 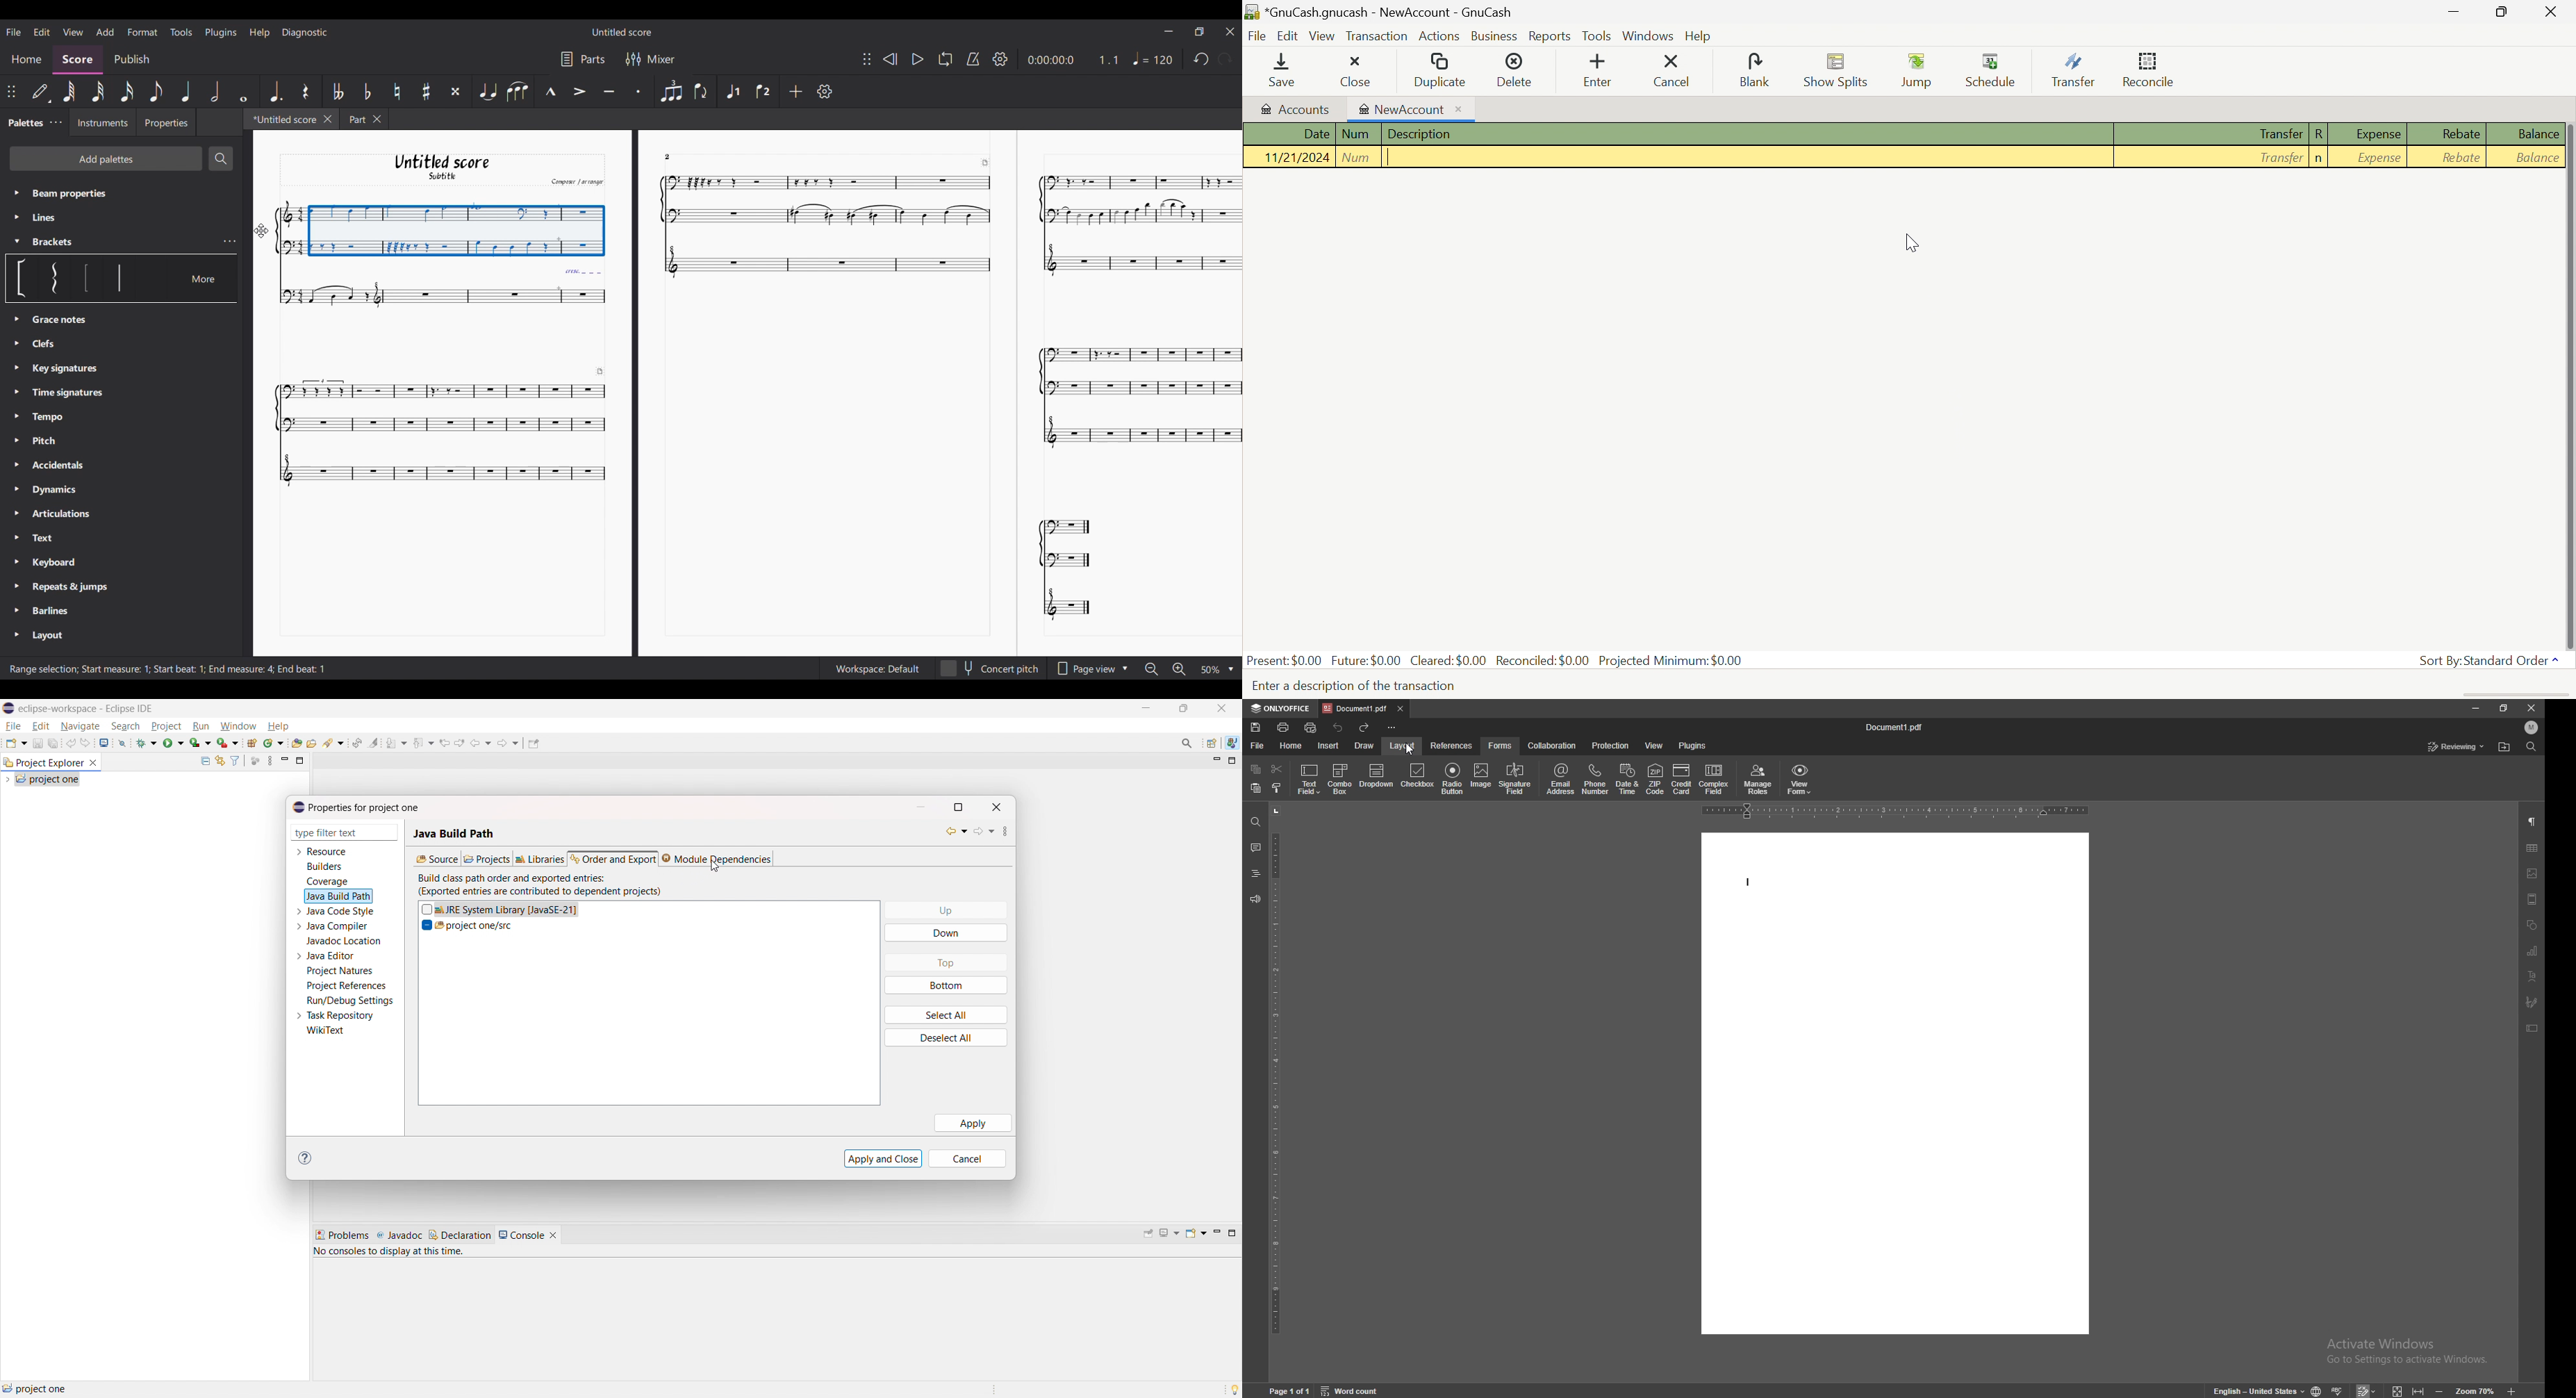 What do you see at coordinates (1184, 709) in the screenshot?
I see `minimize` at bounding box center [1184, 709].